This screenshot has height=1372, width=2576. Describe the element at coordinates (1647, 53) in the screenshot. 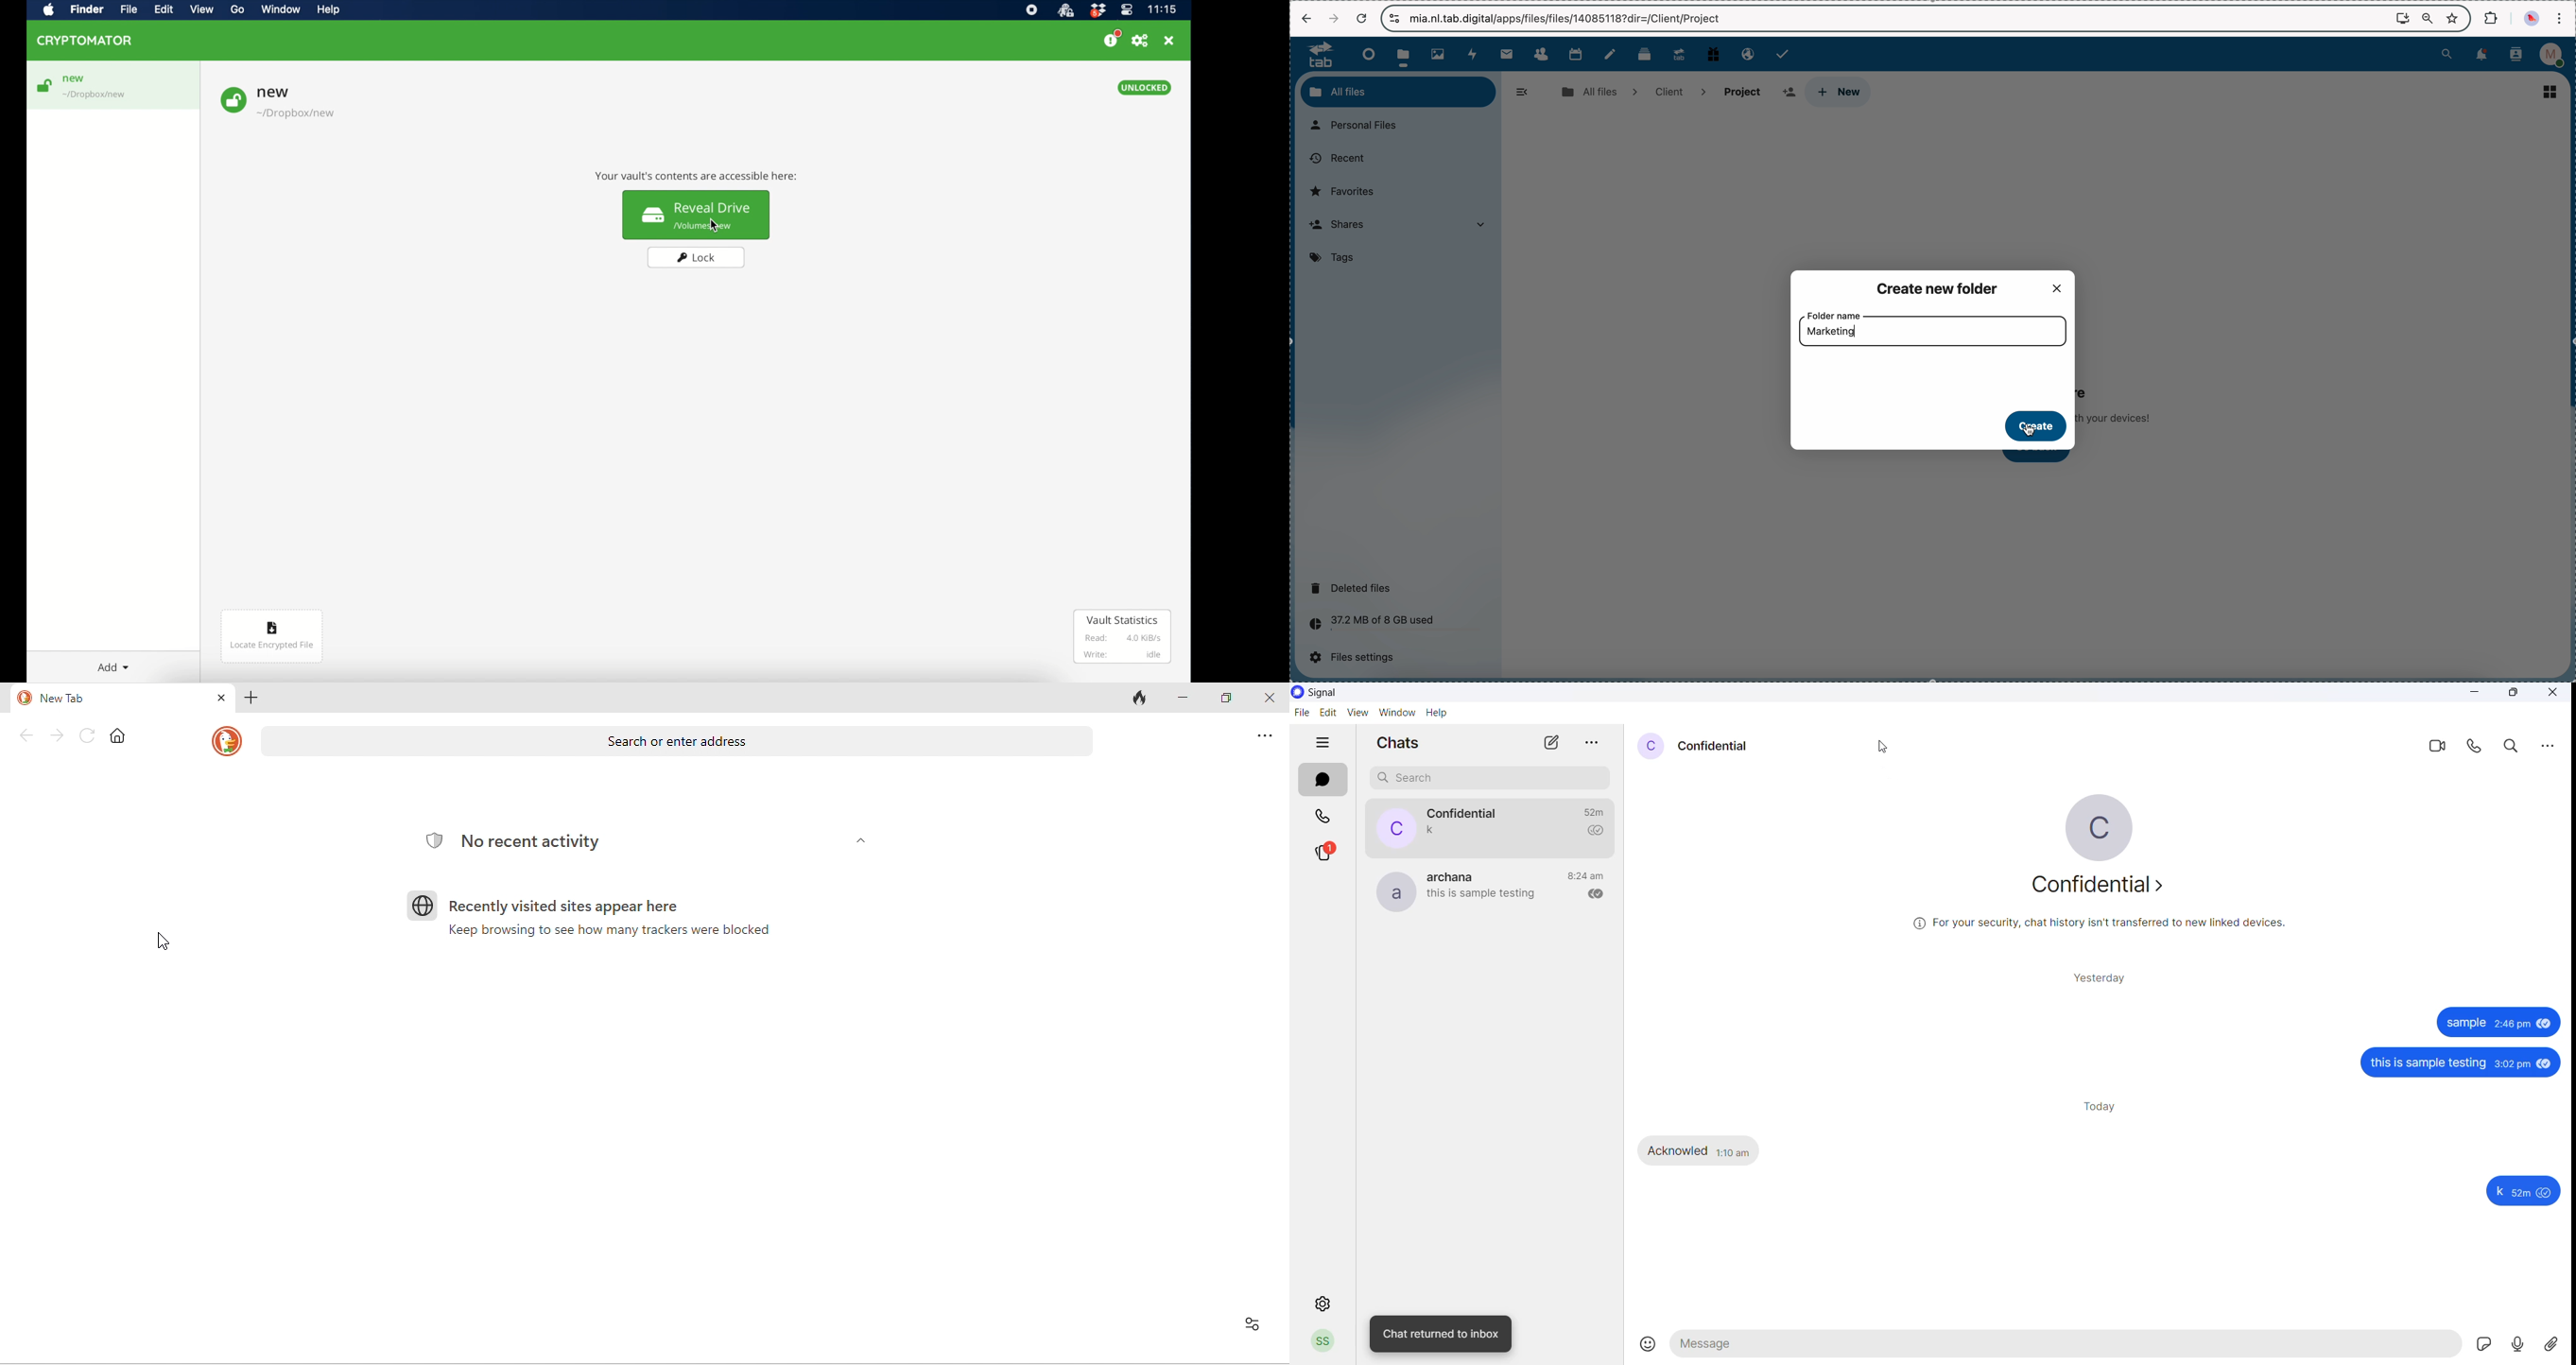

I see `deck` at that location.